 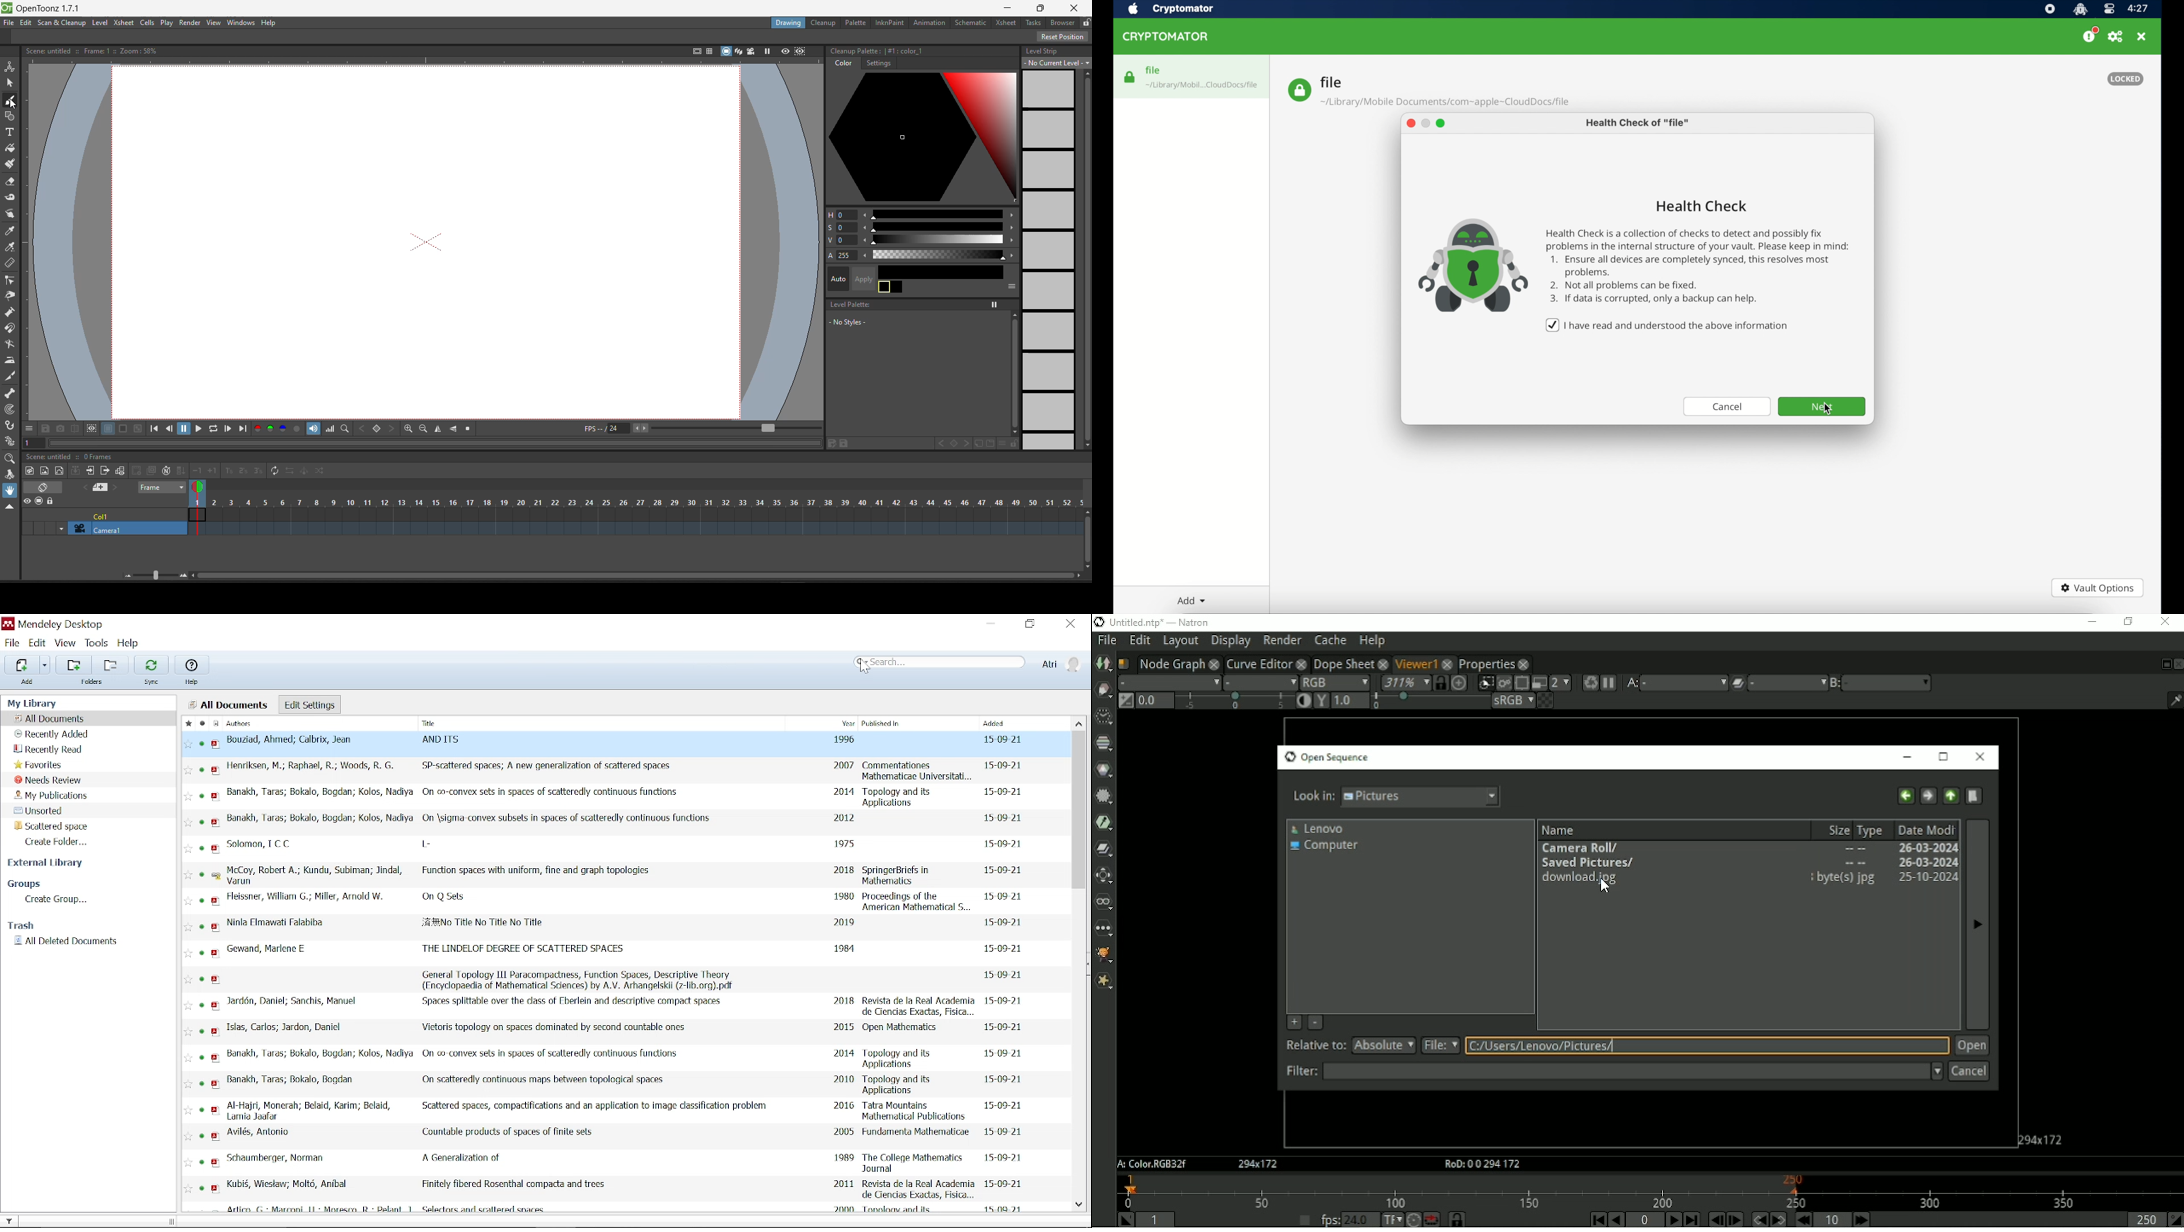 What do you see at coordinates (621, 770) in the screenshot?
I see `Henriksen, M.; Raphael, R.; Woods, RG.  SP-scattered spaces; A new generalization of scattered spaces 2007 Commentationes Mathematicae Universitat, 15-09-21` at bounding box center [621, 770].